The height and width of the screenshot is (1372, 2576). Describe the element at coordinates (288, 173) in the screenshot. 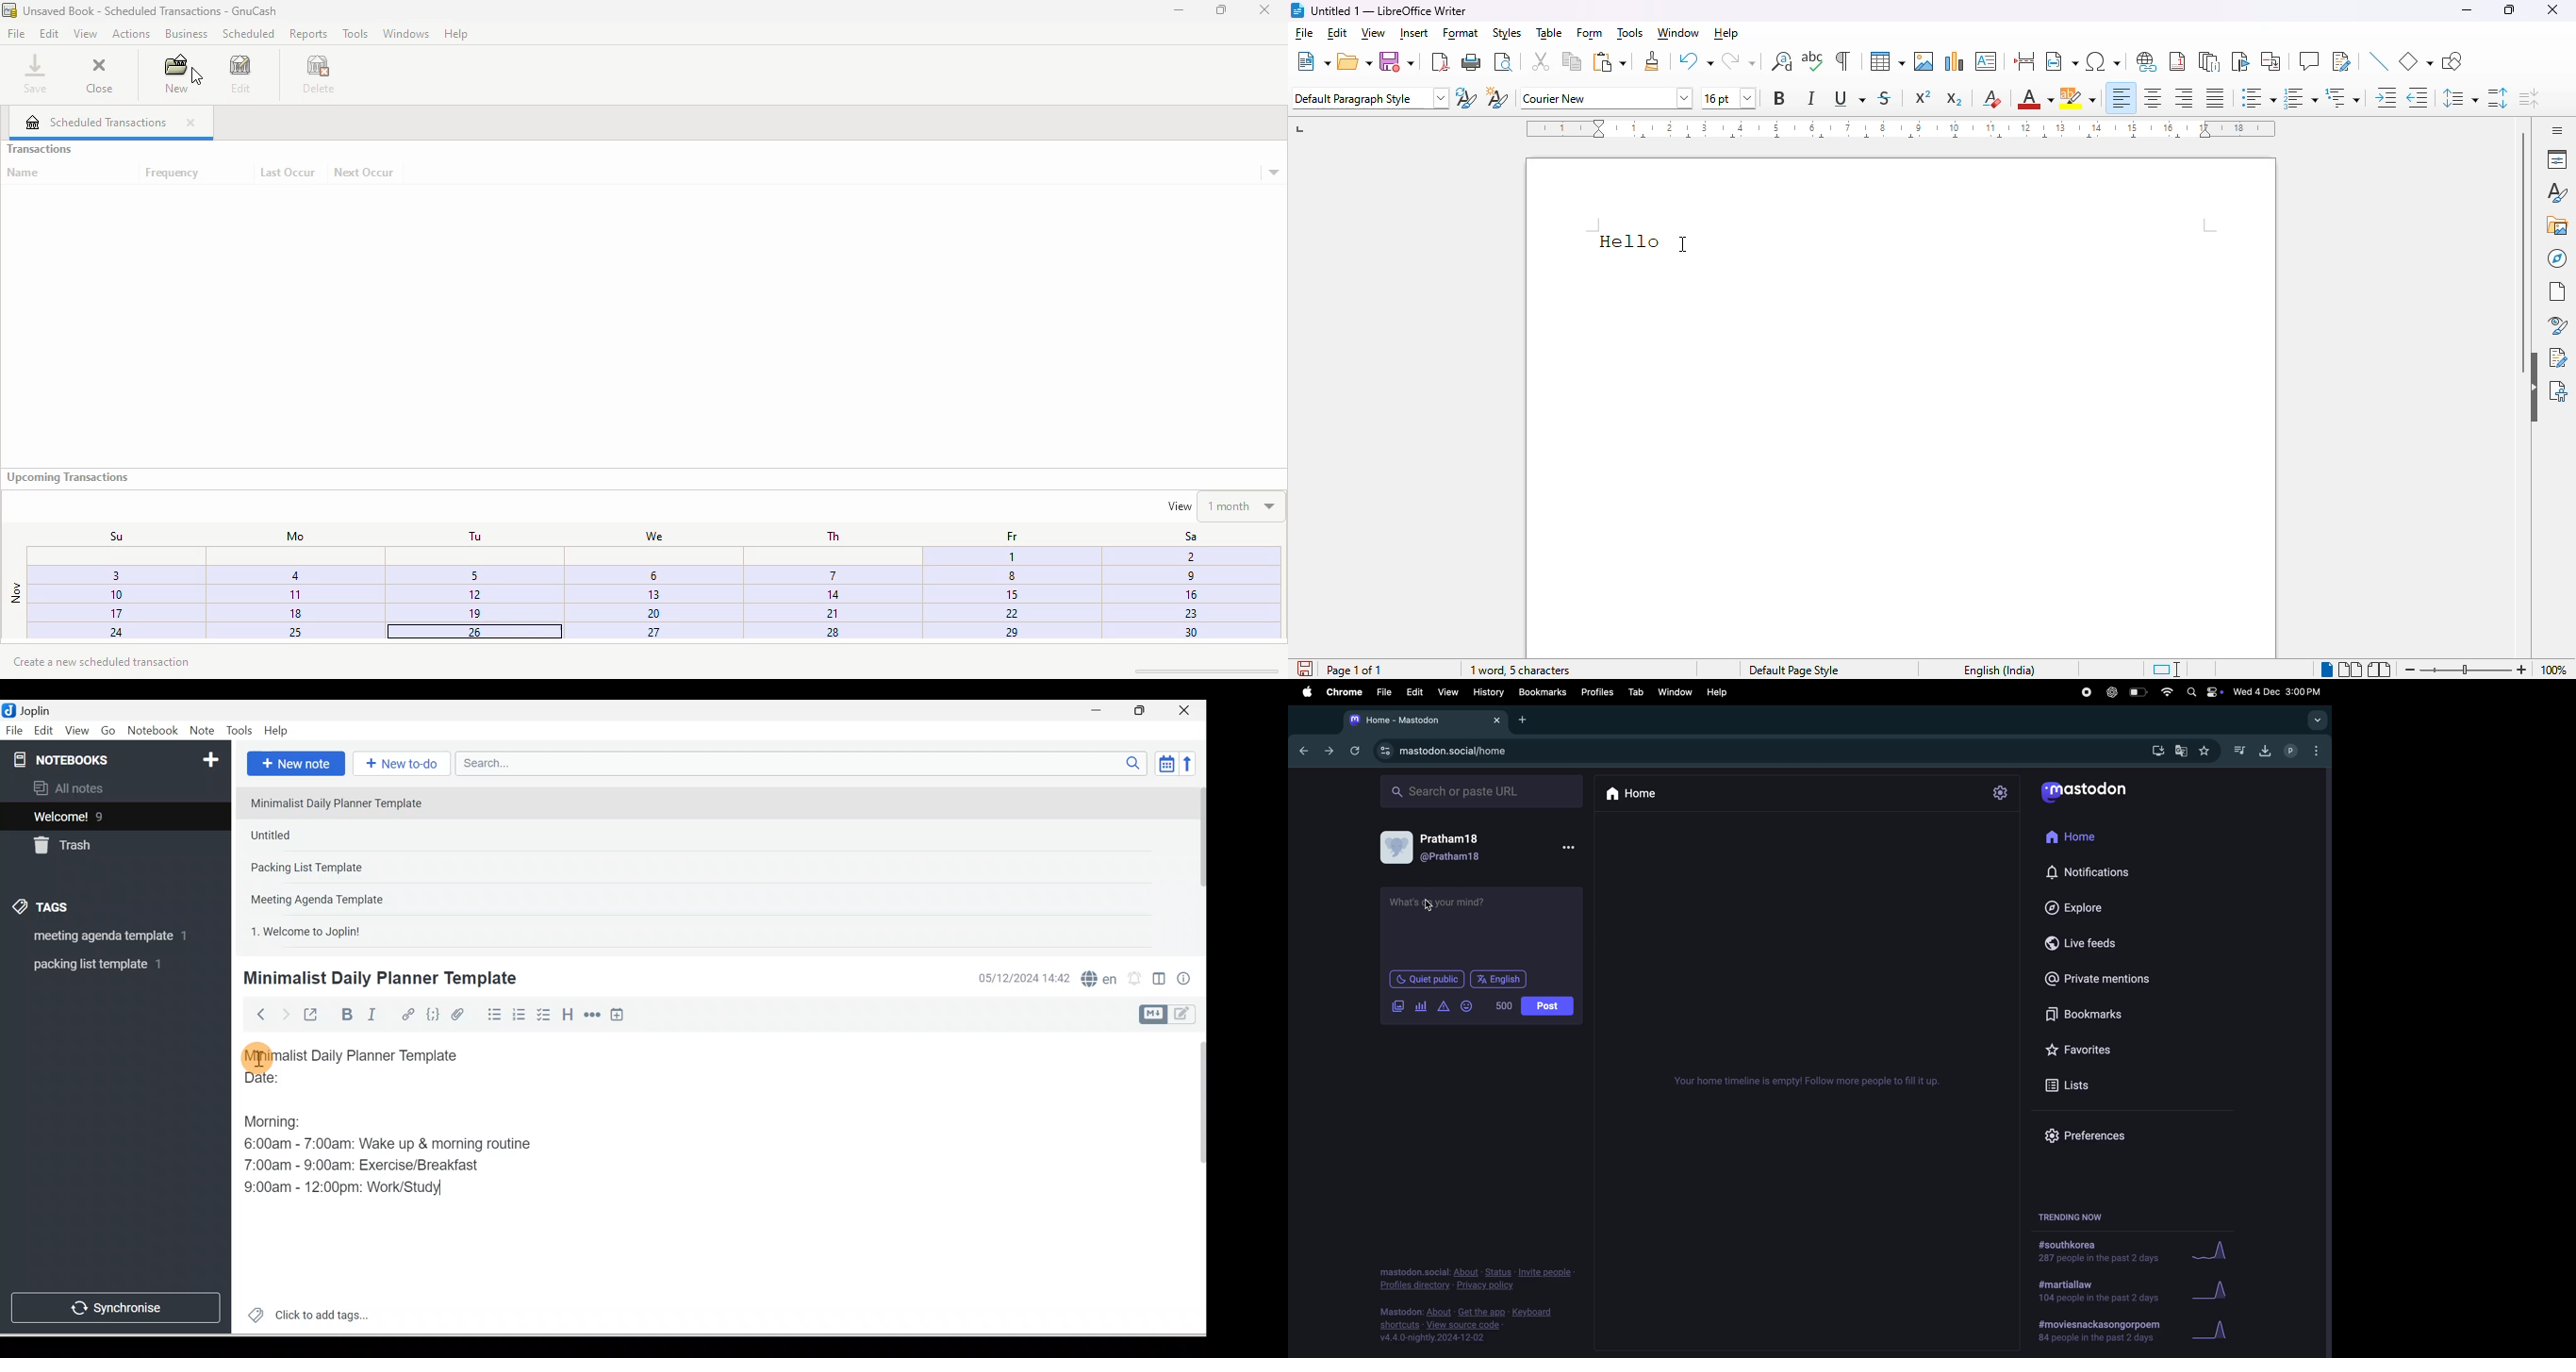

I see `last occur` at that location.